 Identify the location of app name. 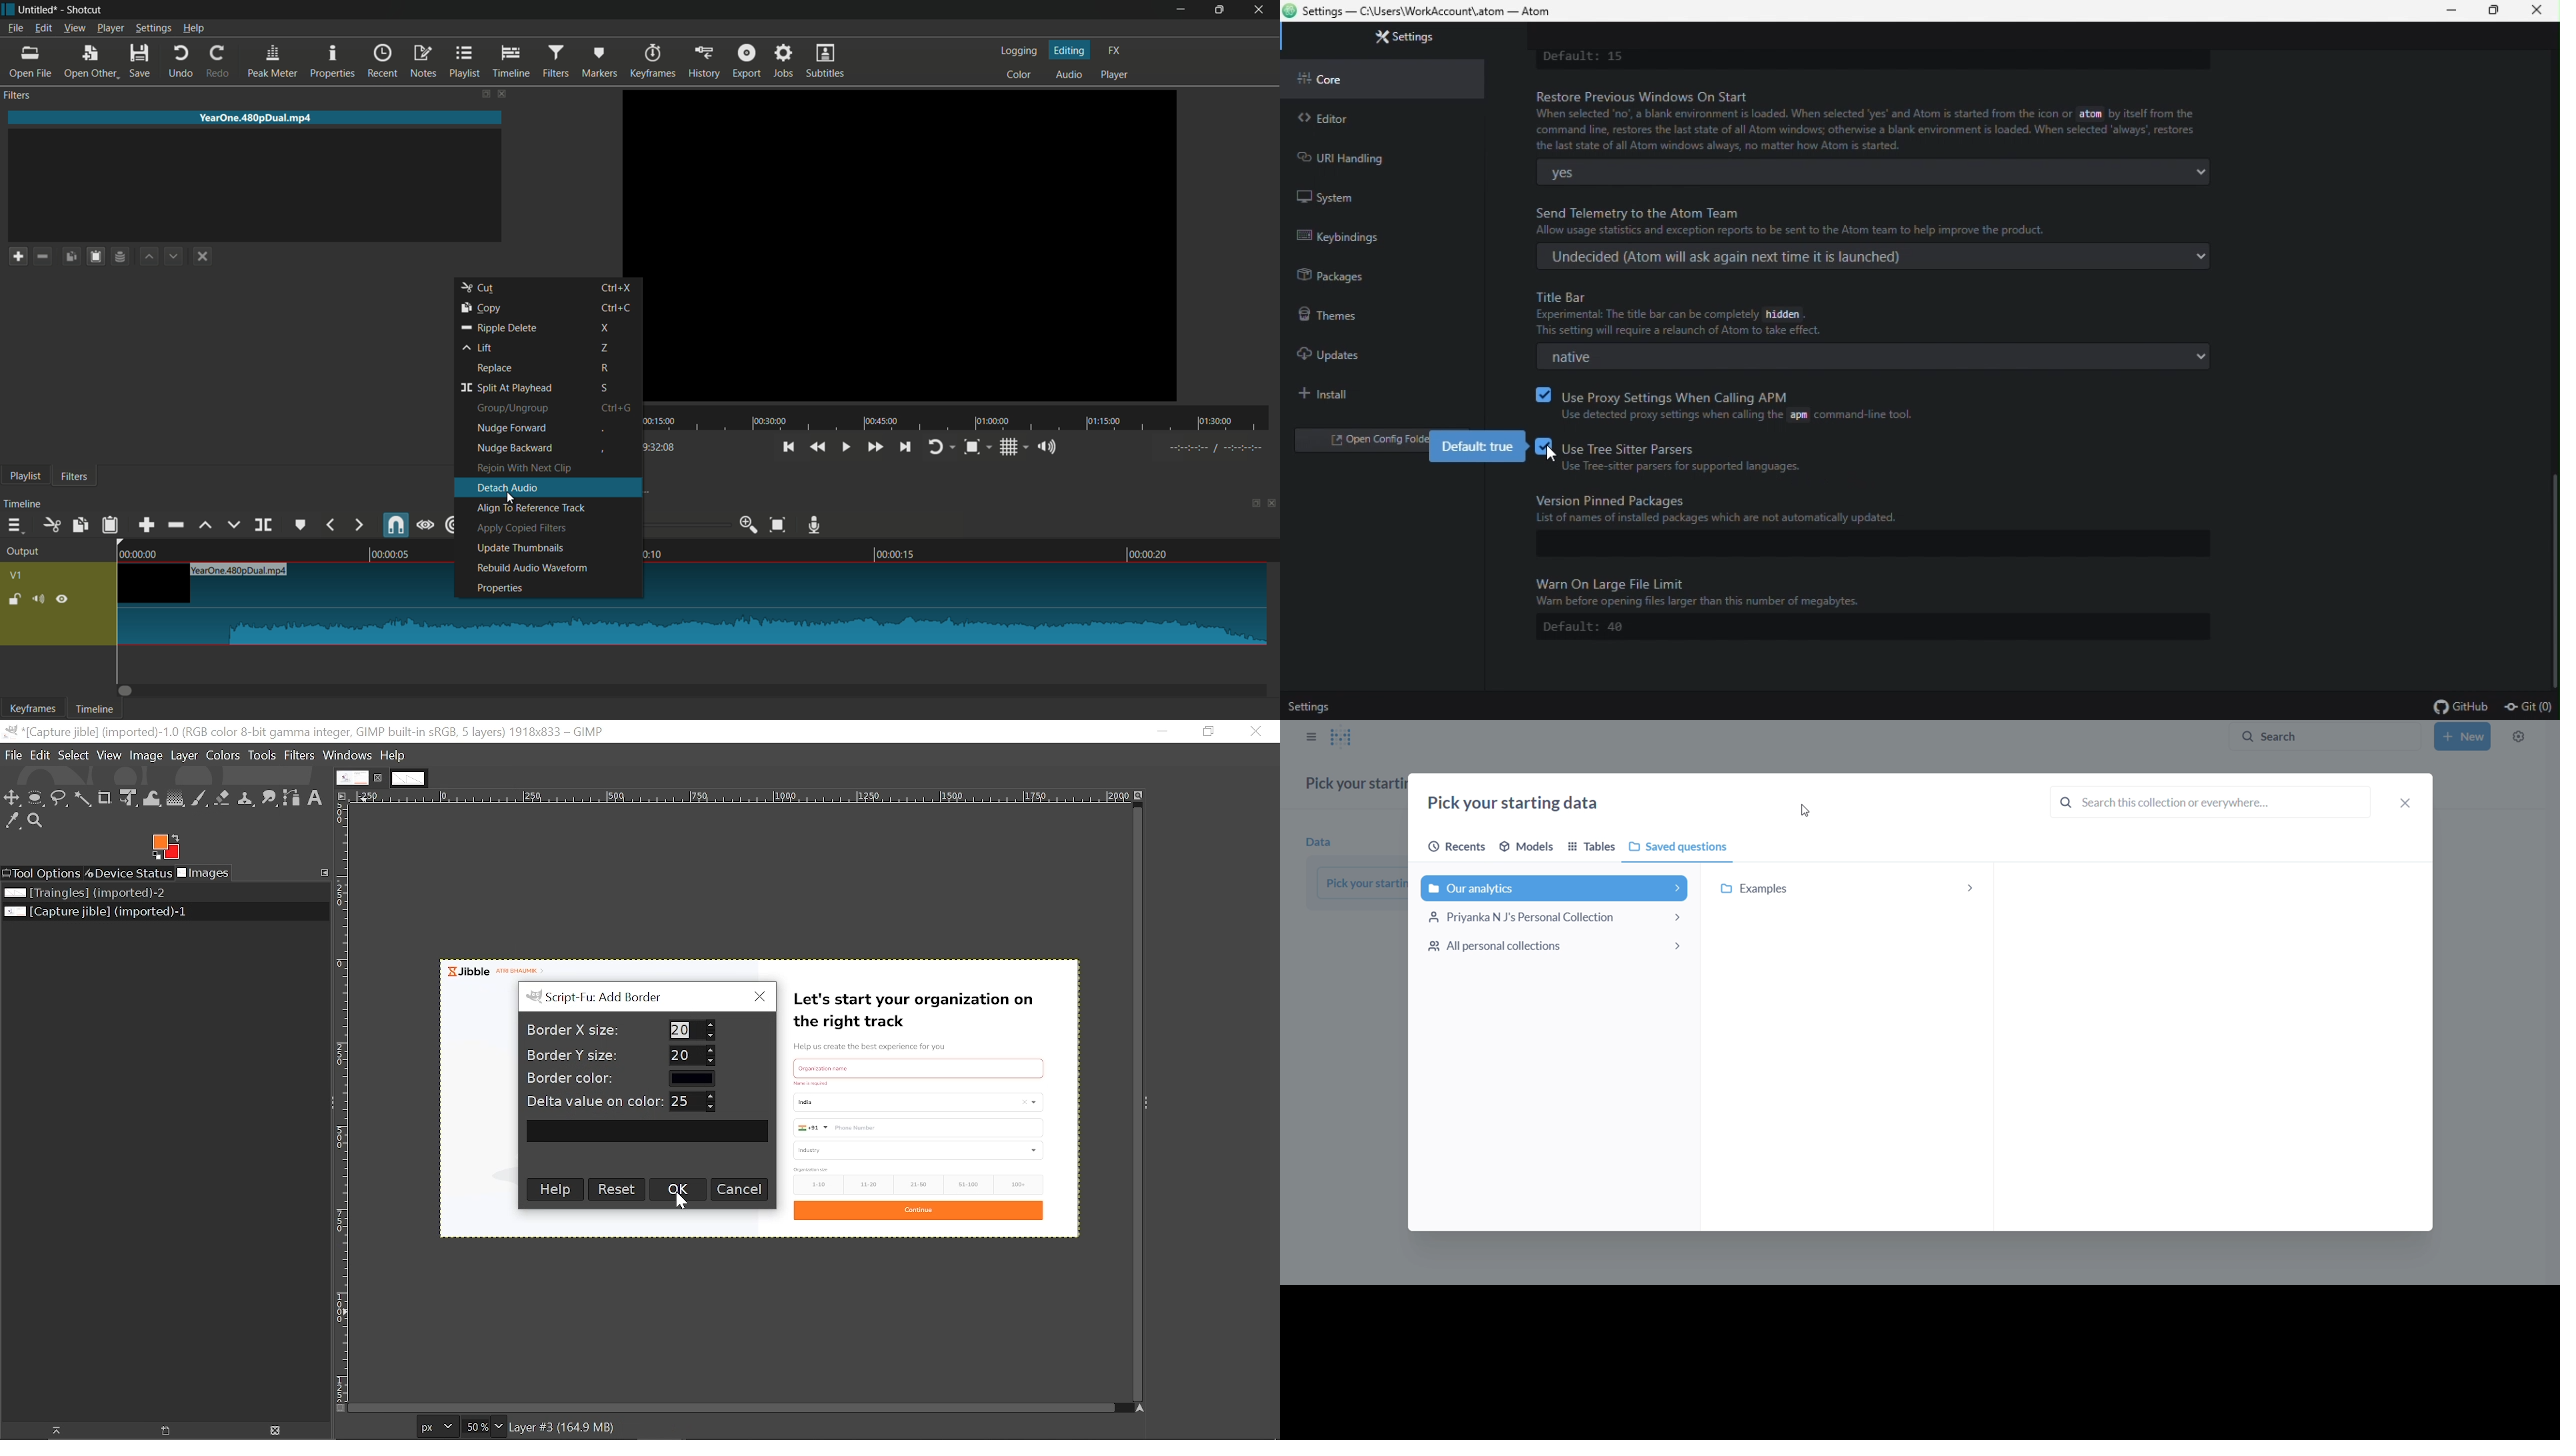
(87, 9).